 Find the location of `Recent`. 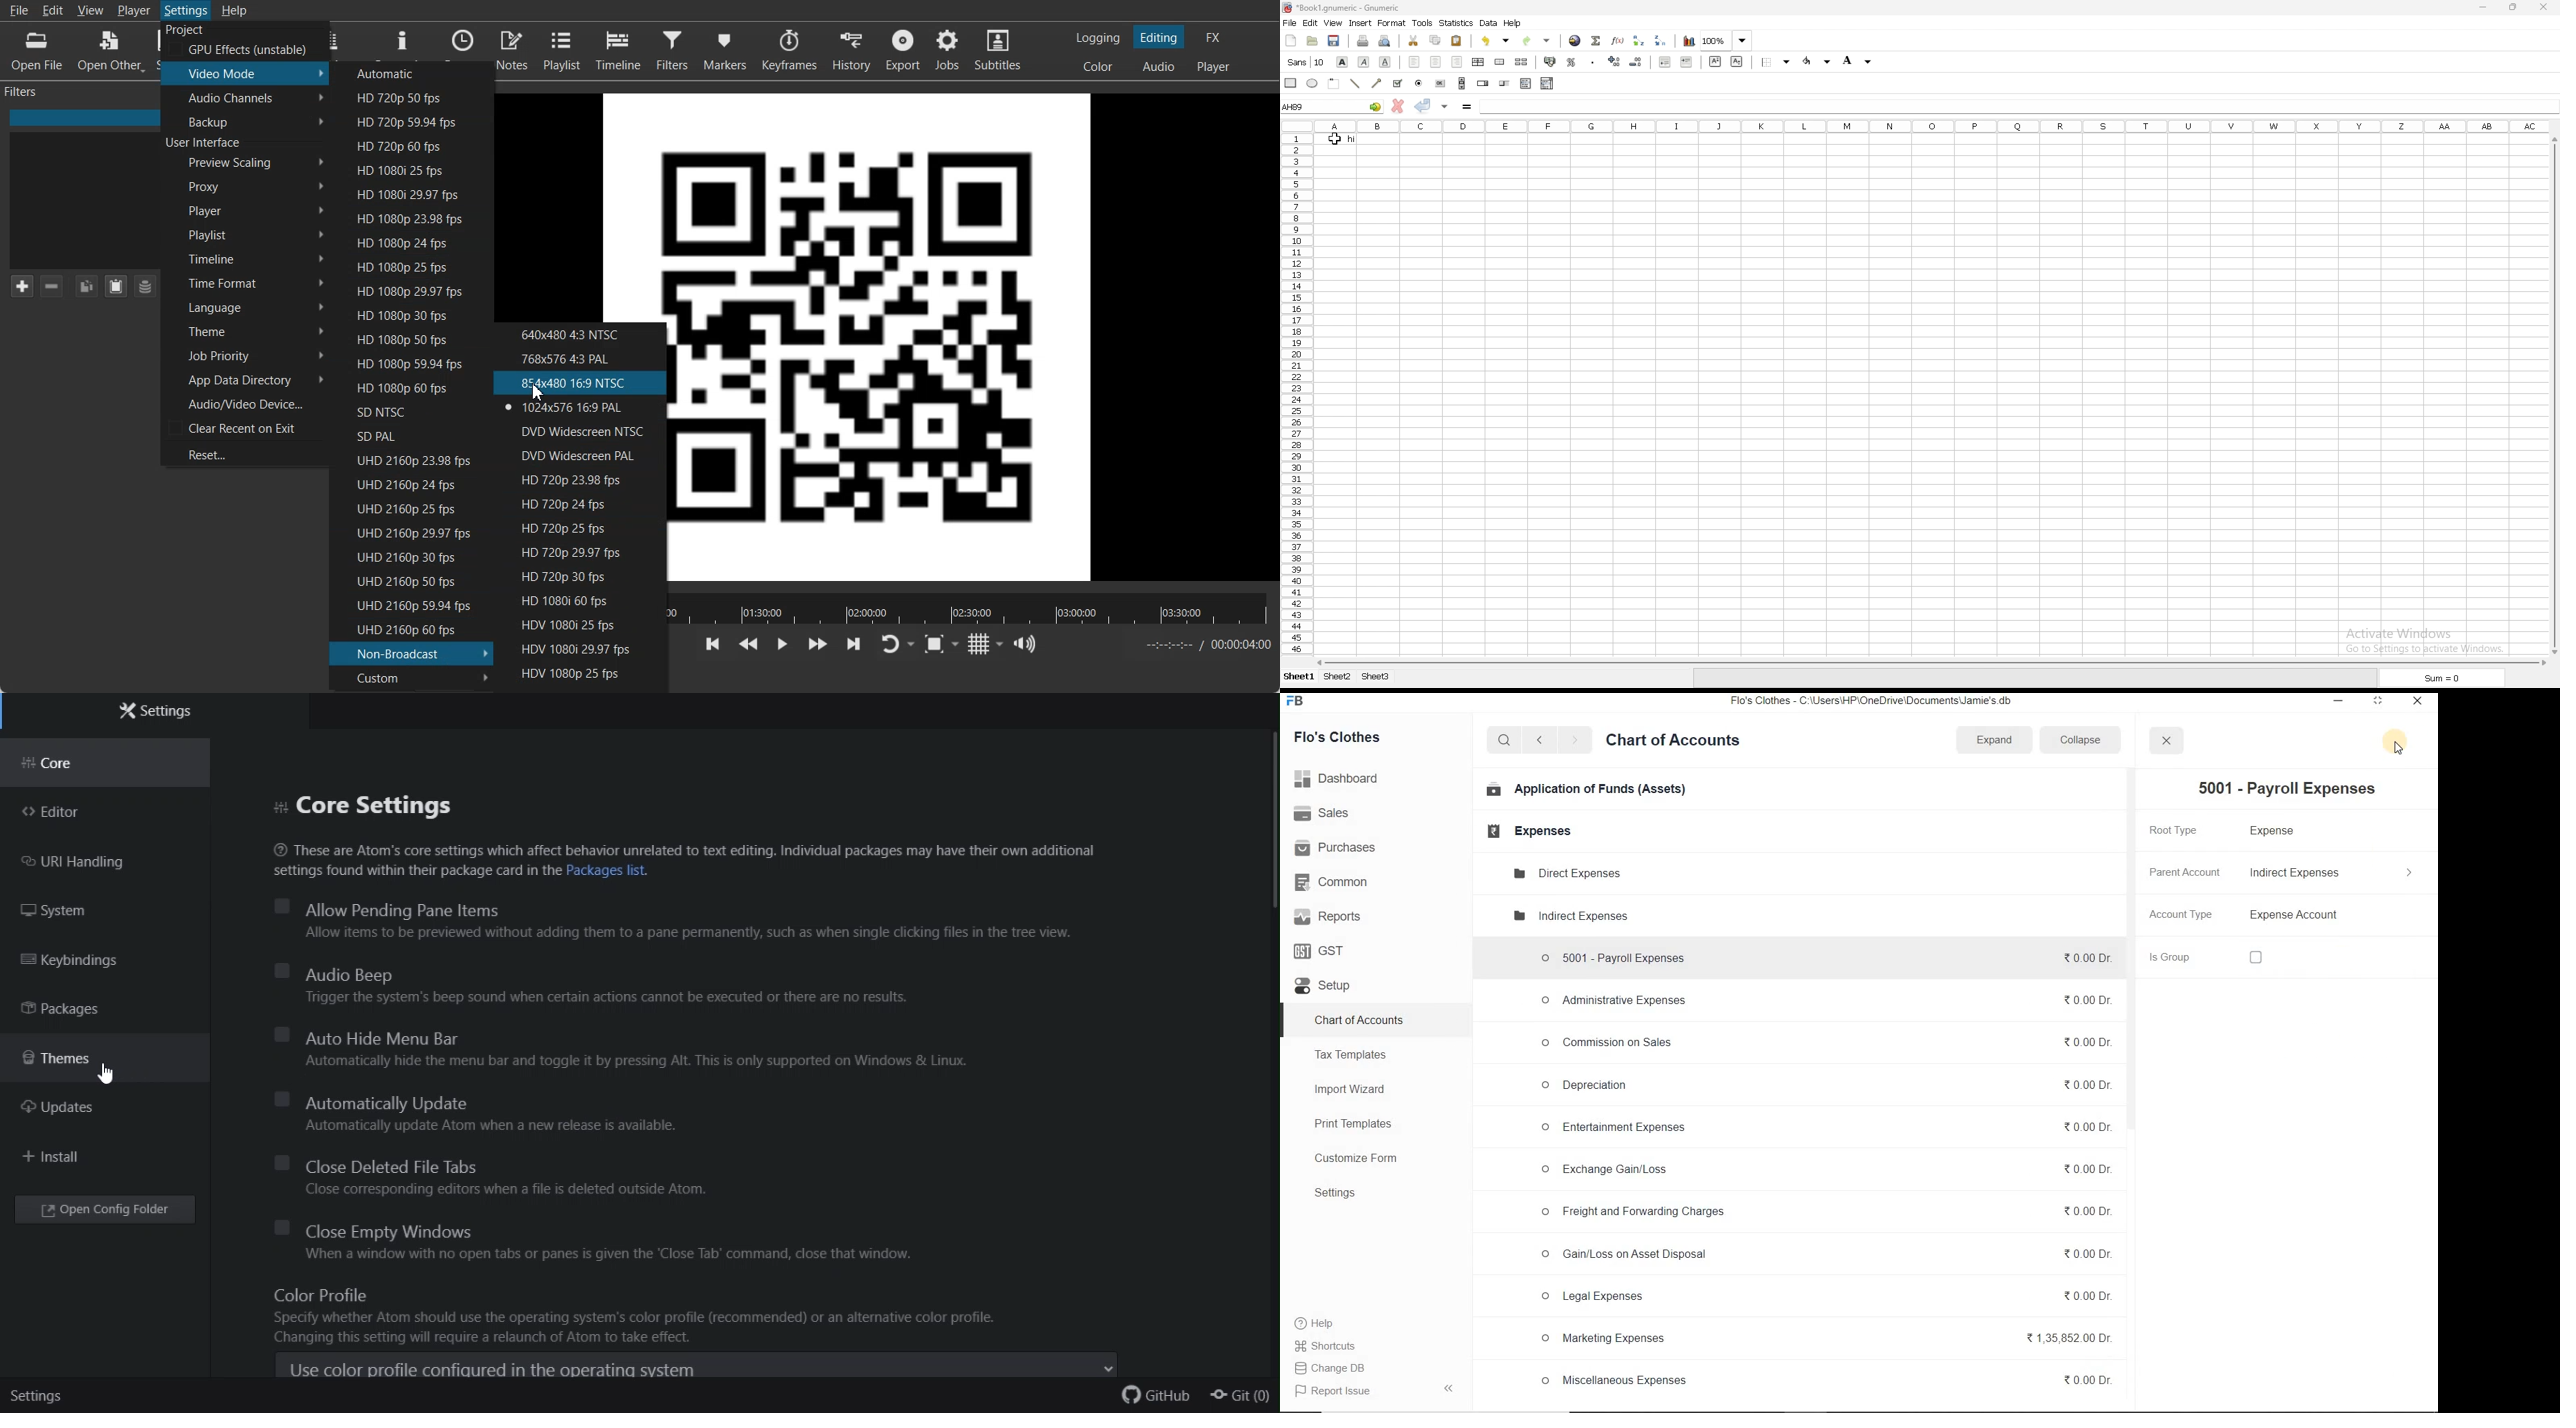

Recent is located at coordinates (463, 41).